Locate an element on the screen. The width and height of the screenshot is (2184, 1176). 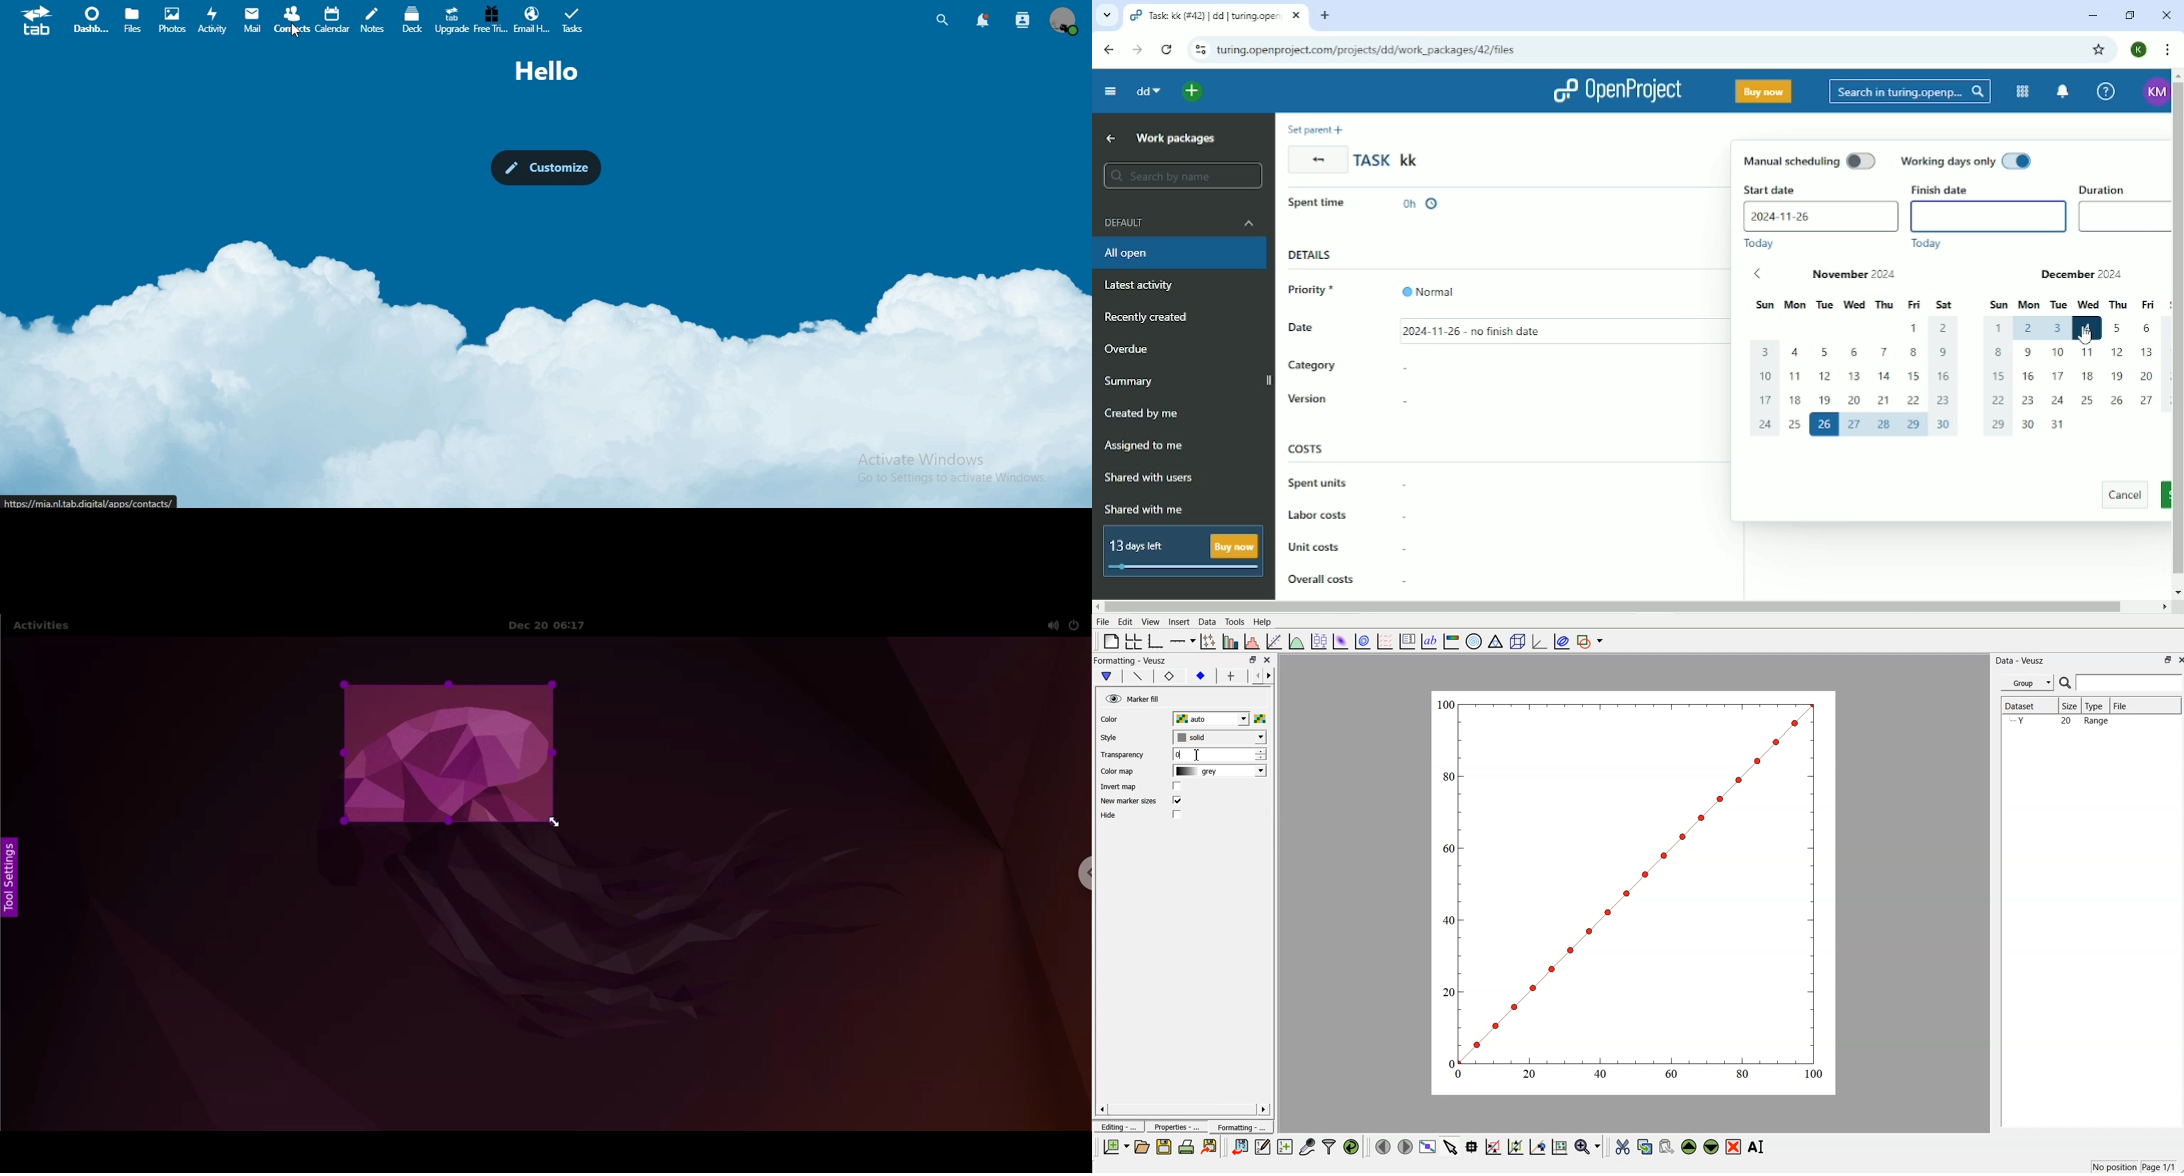
December 2024 is located at coordinates (2073, 273).